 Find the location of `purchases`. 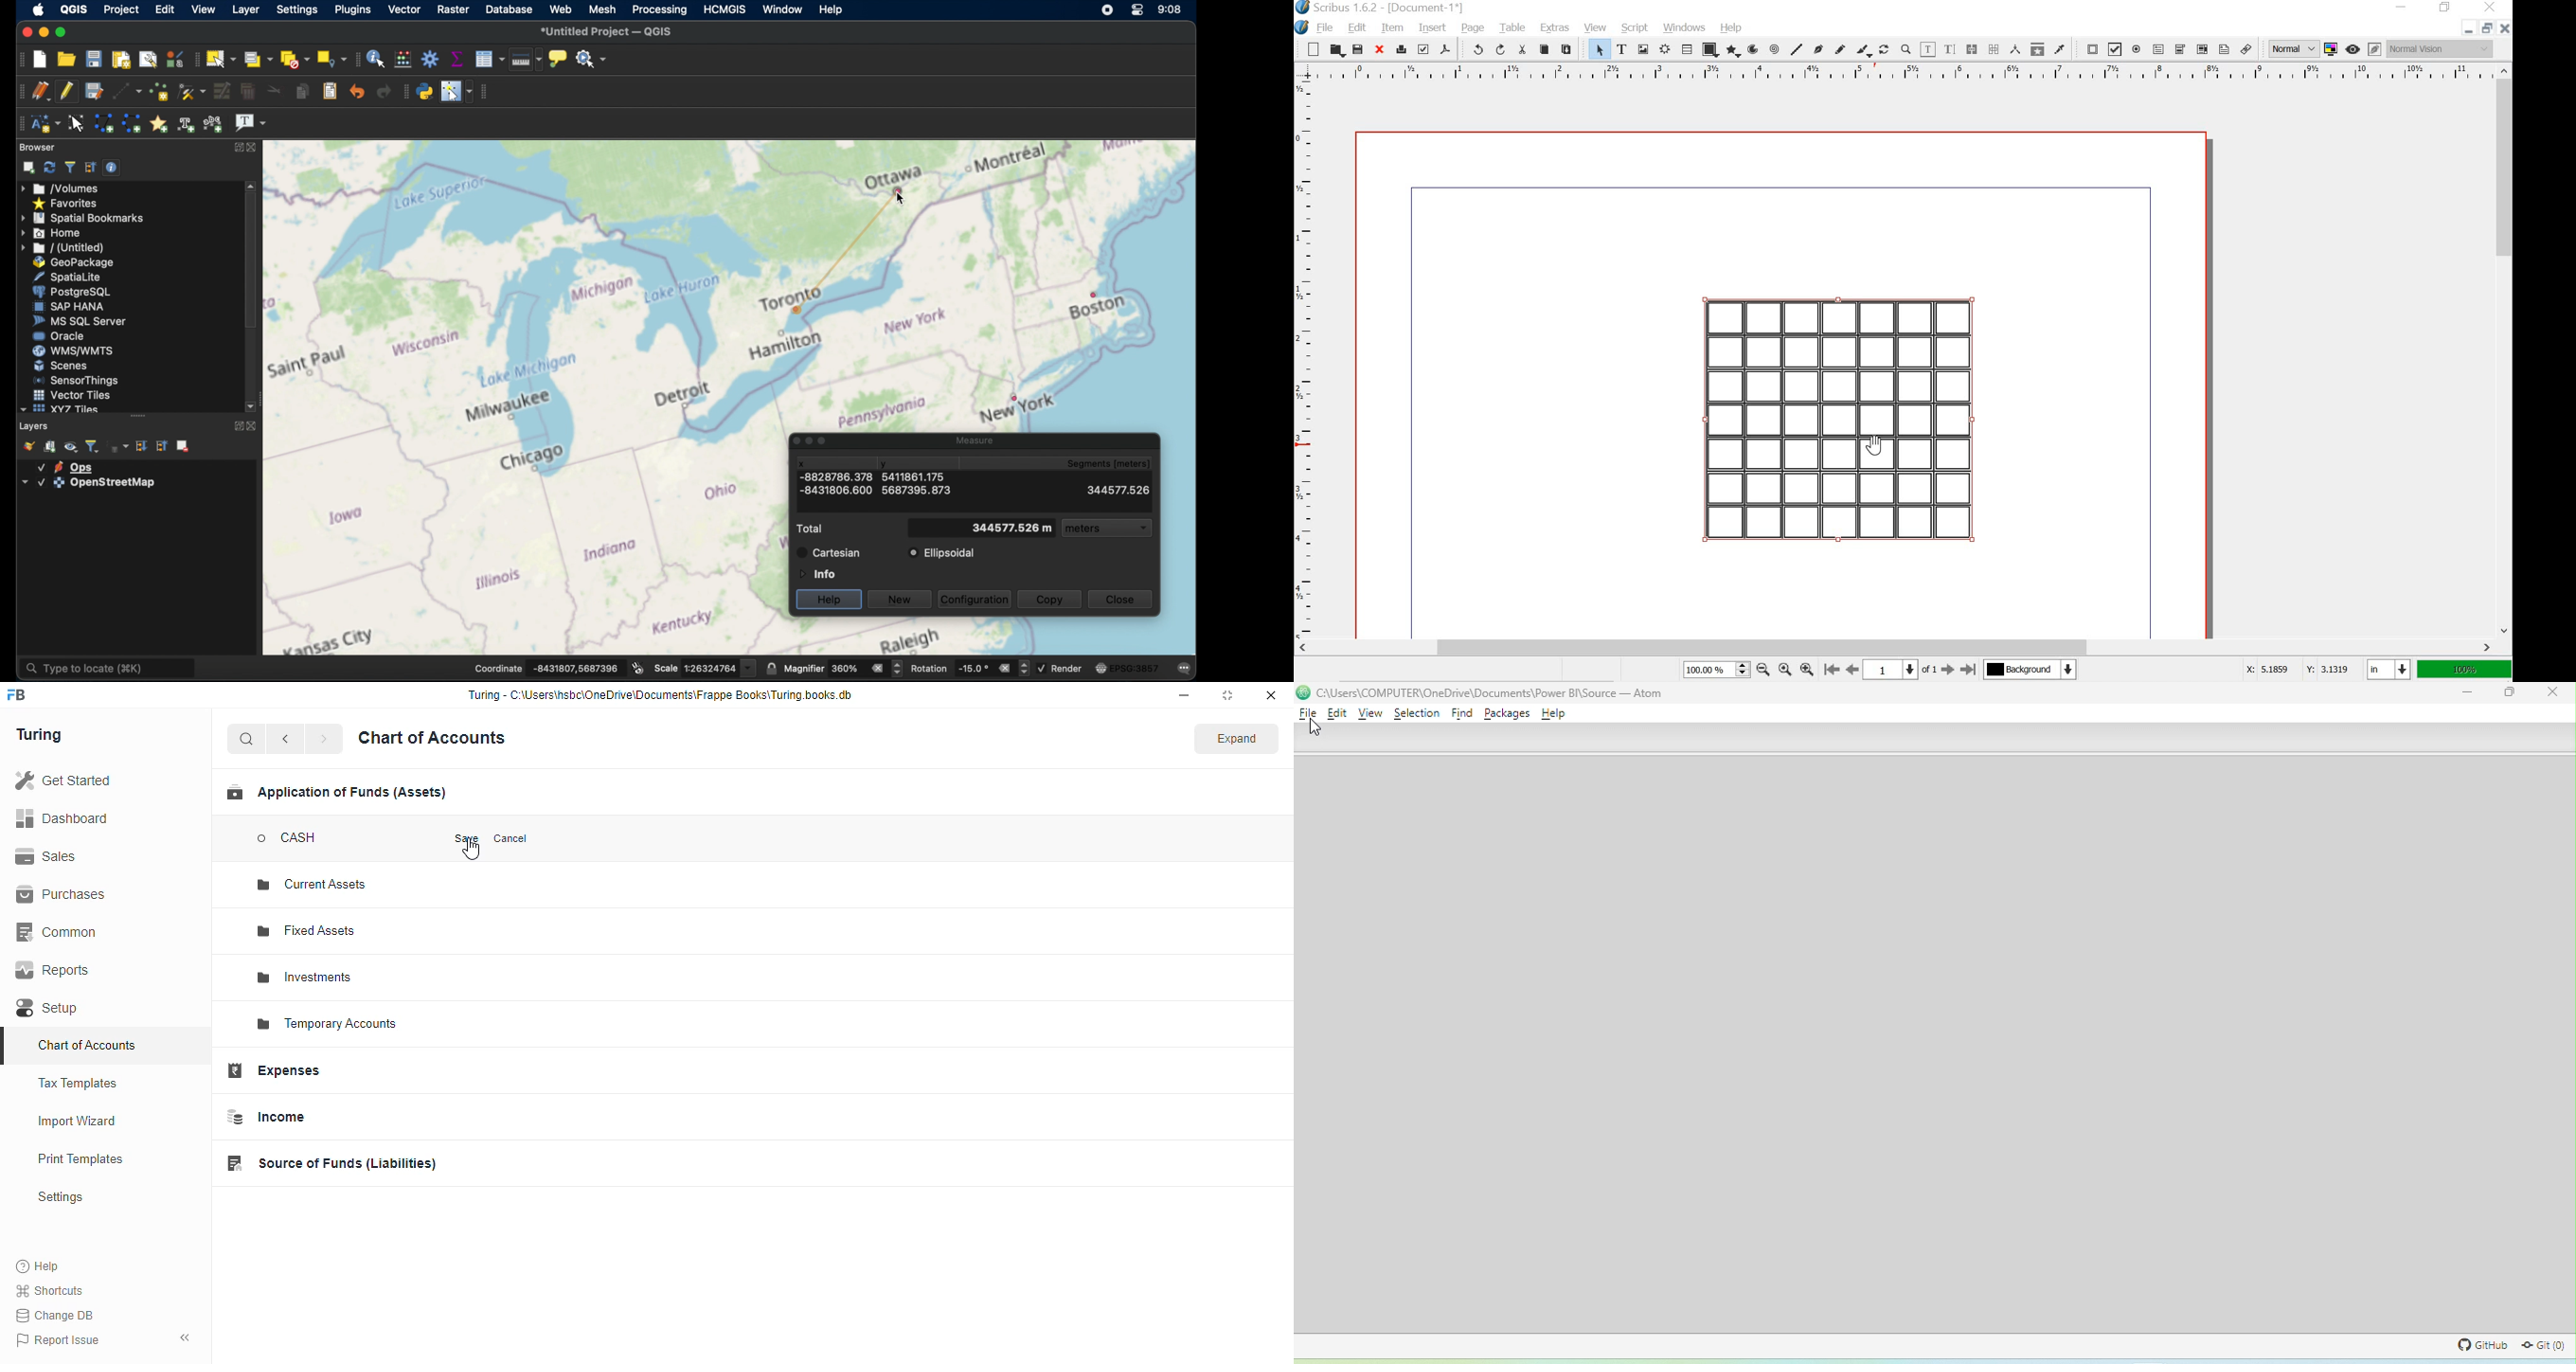

purchases is located at coordinates (63, 895).